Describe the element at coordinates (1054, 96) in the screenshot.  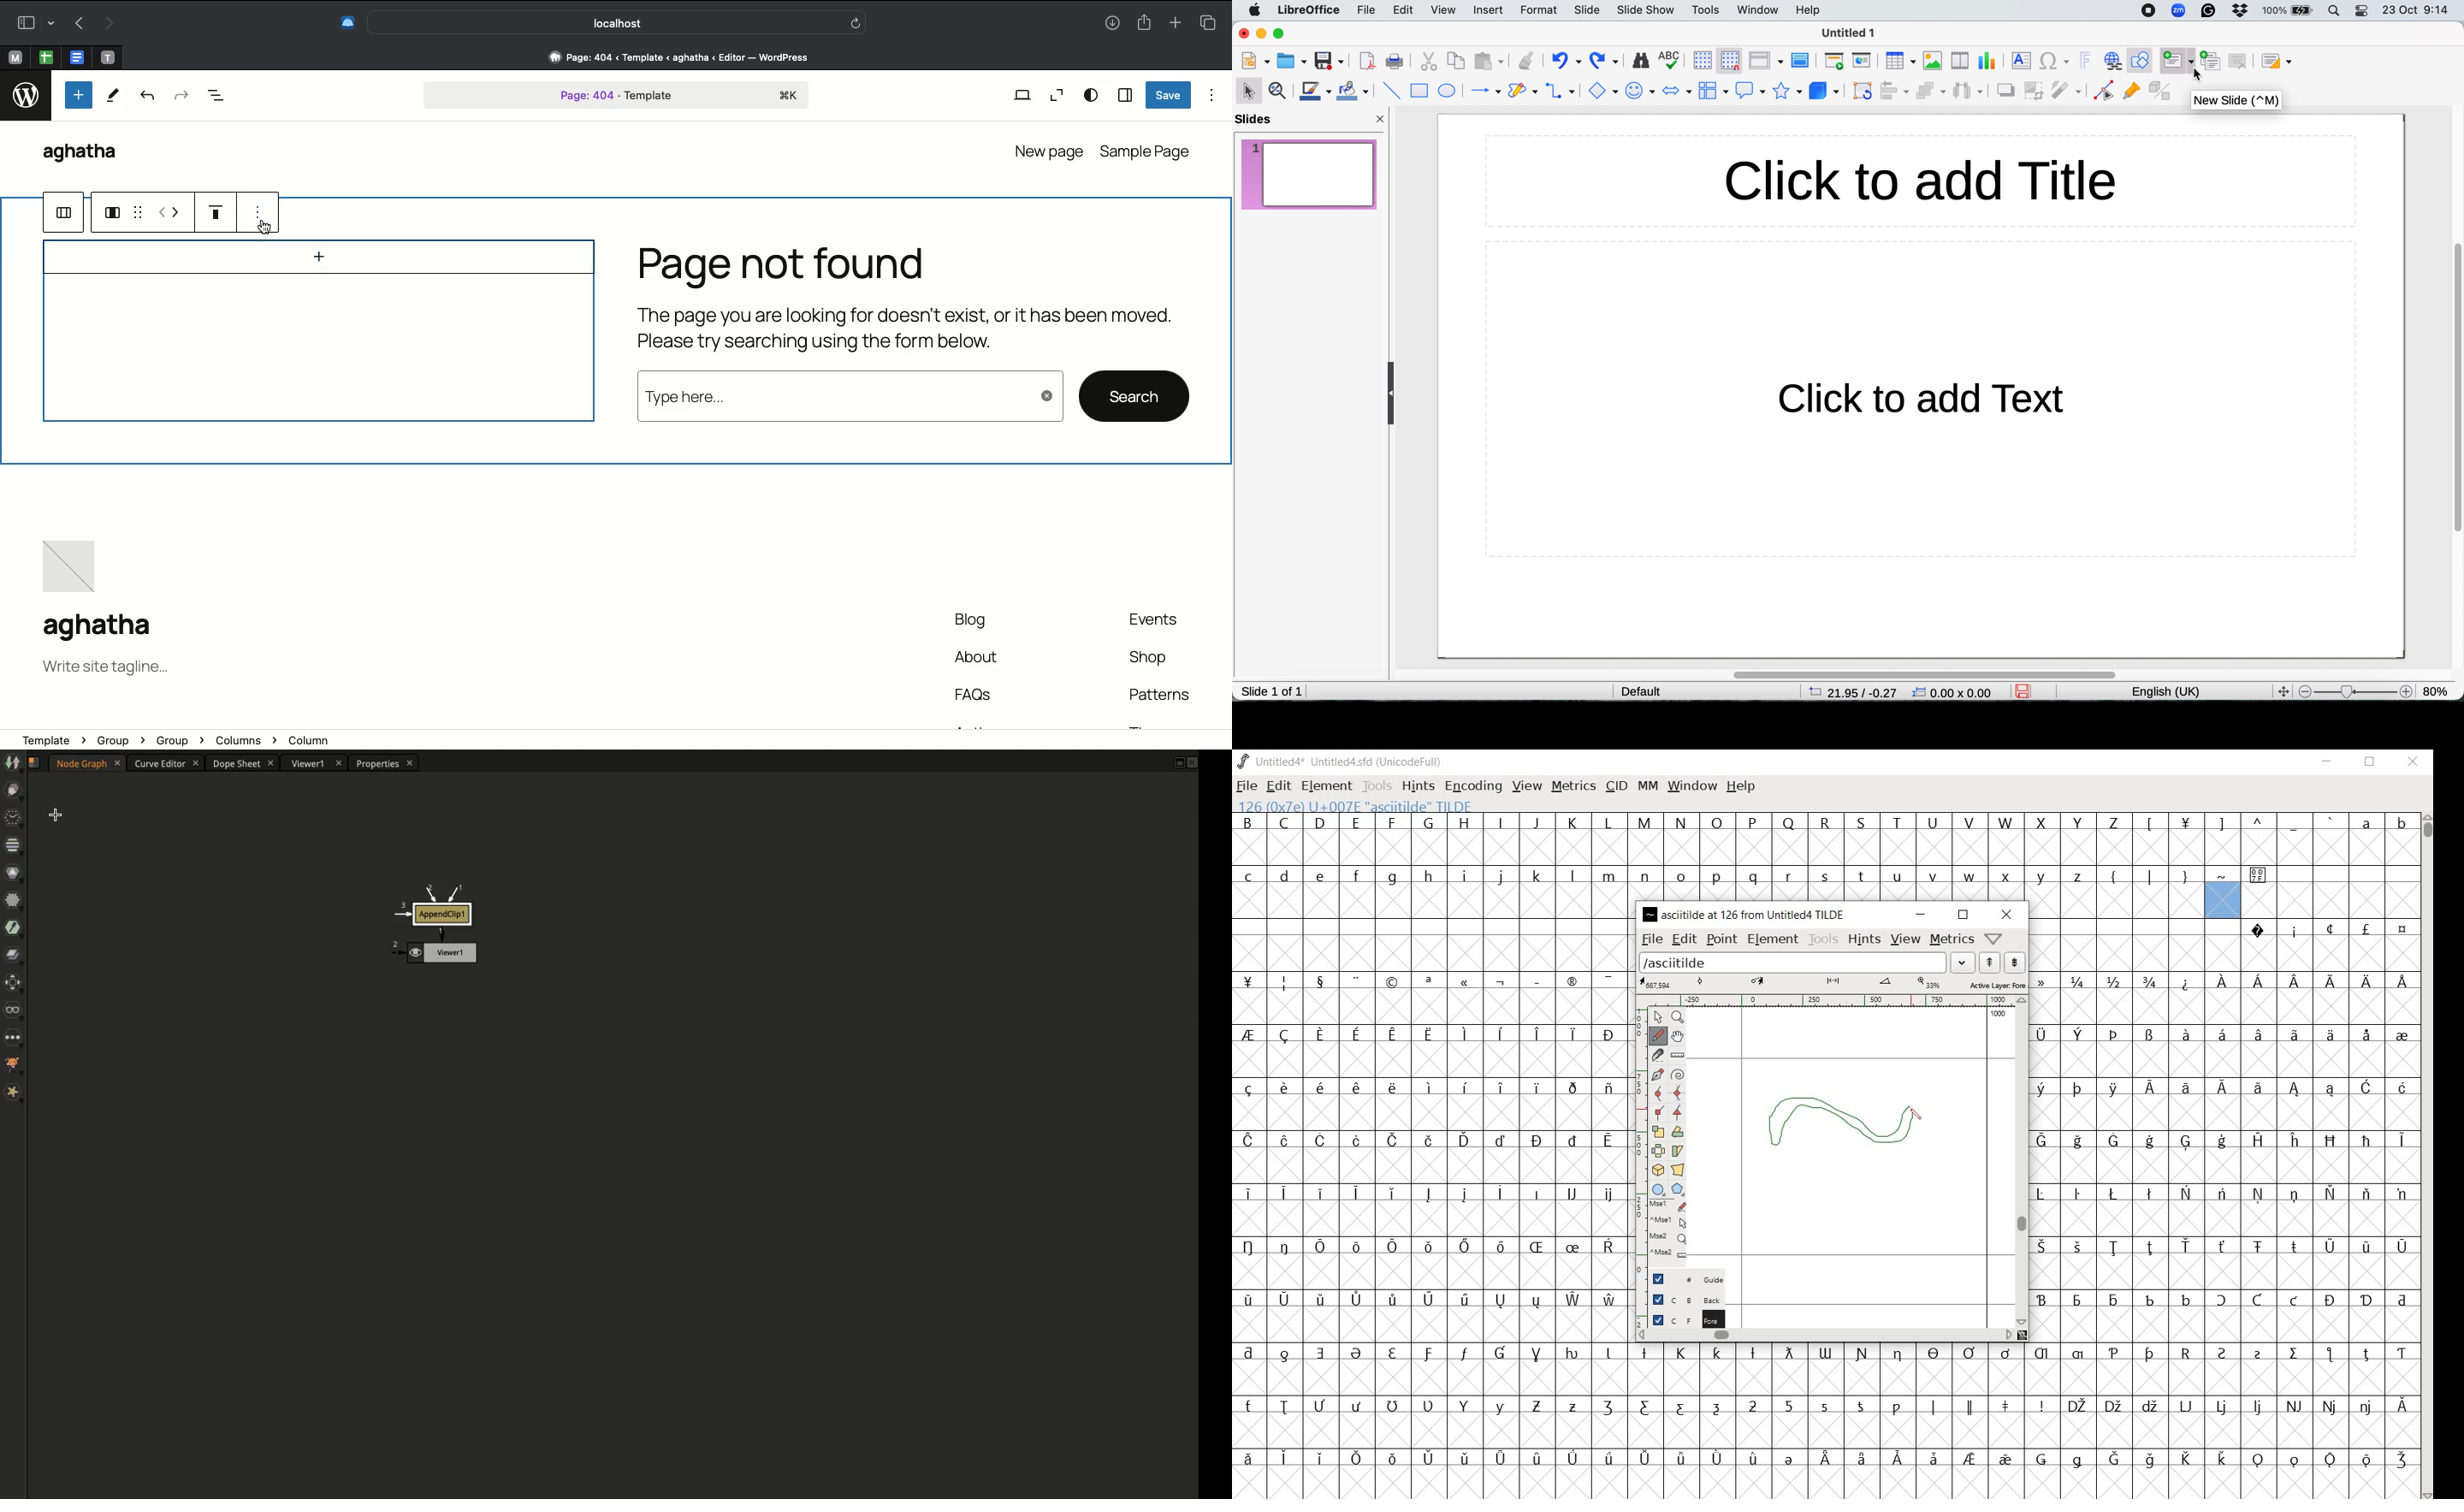
I see `Zoom out` at that location.